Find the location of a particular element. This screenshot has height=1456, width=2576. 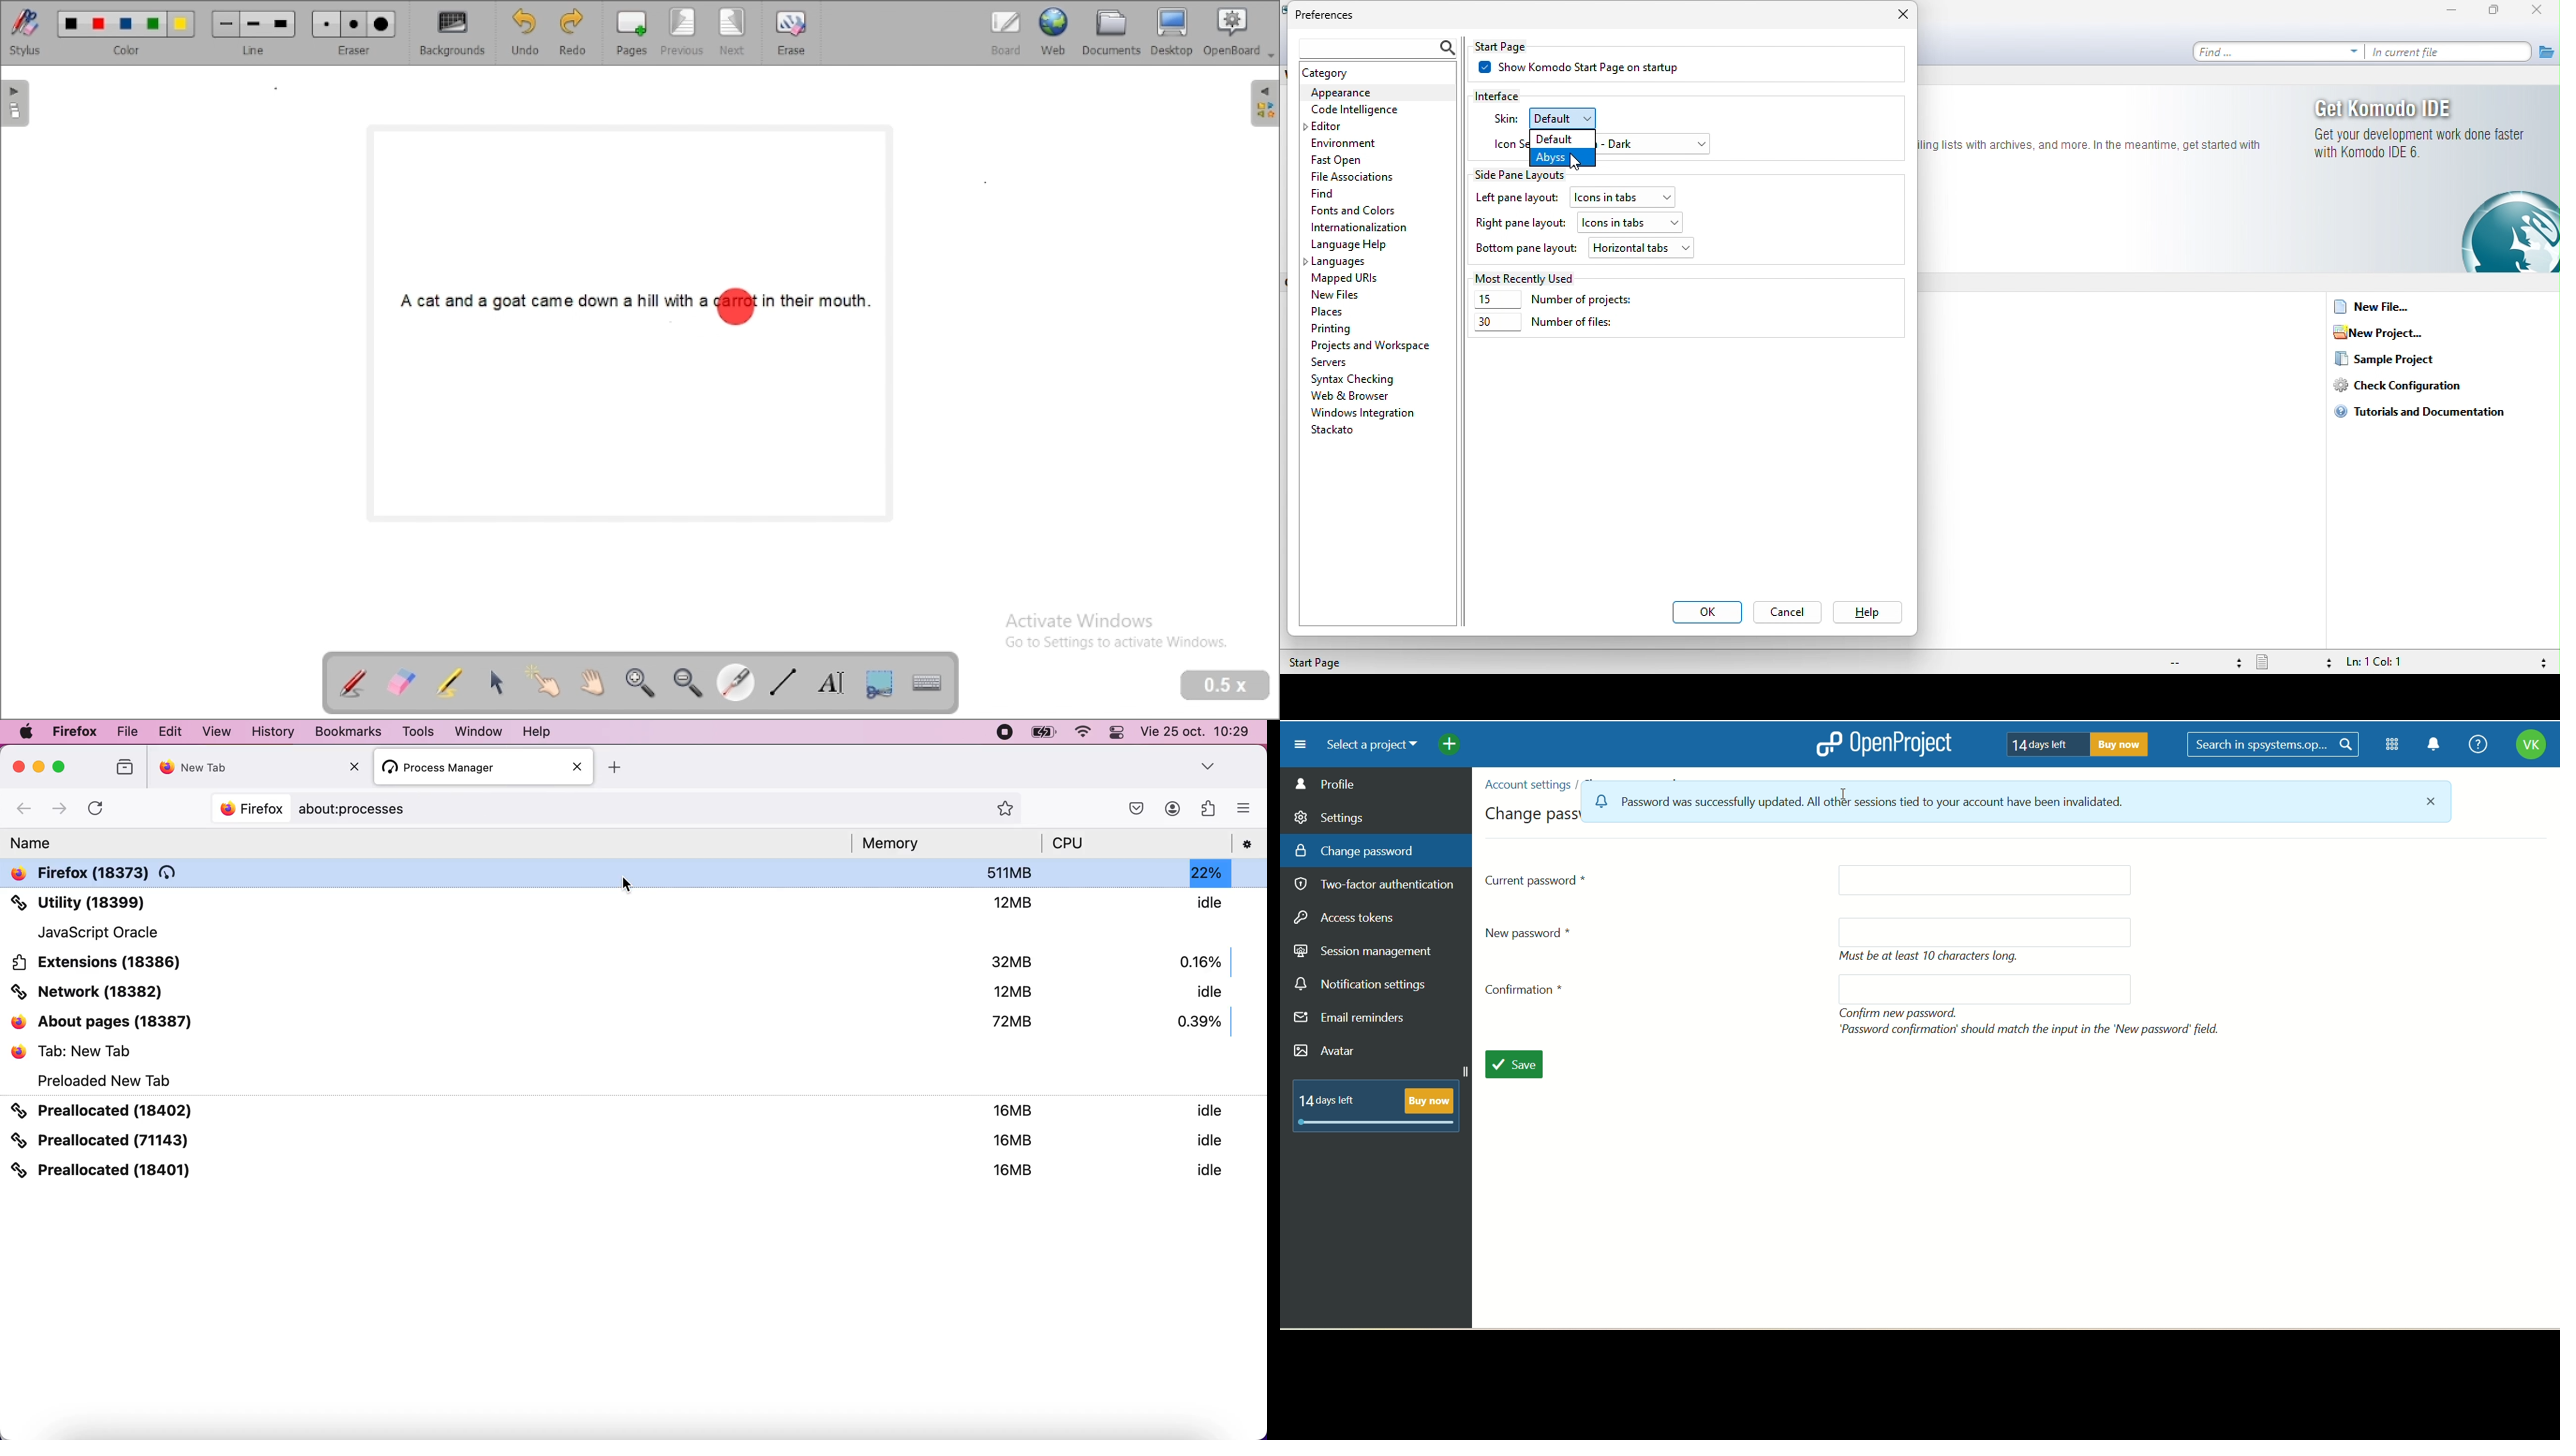

desktop is located at coordinates (1172, 32).